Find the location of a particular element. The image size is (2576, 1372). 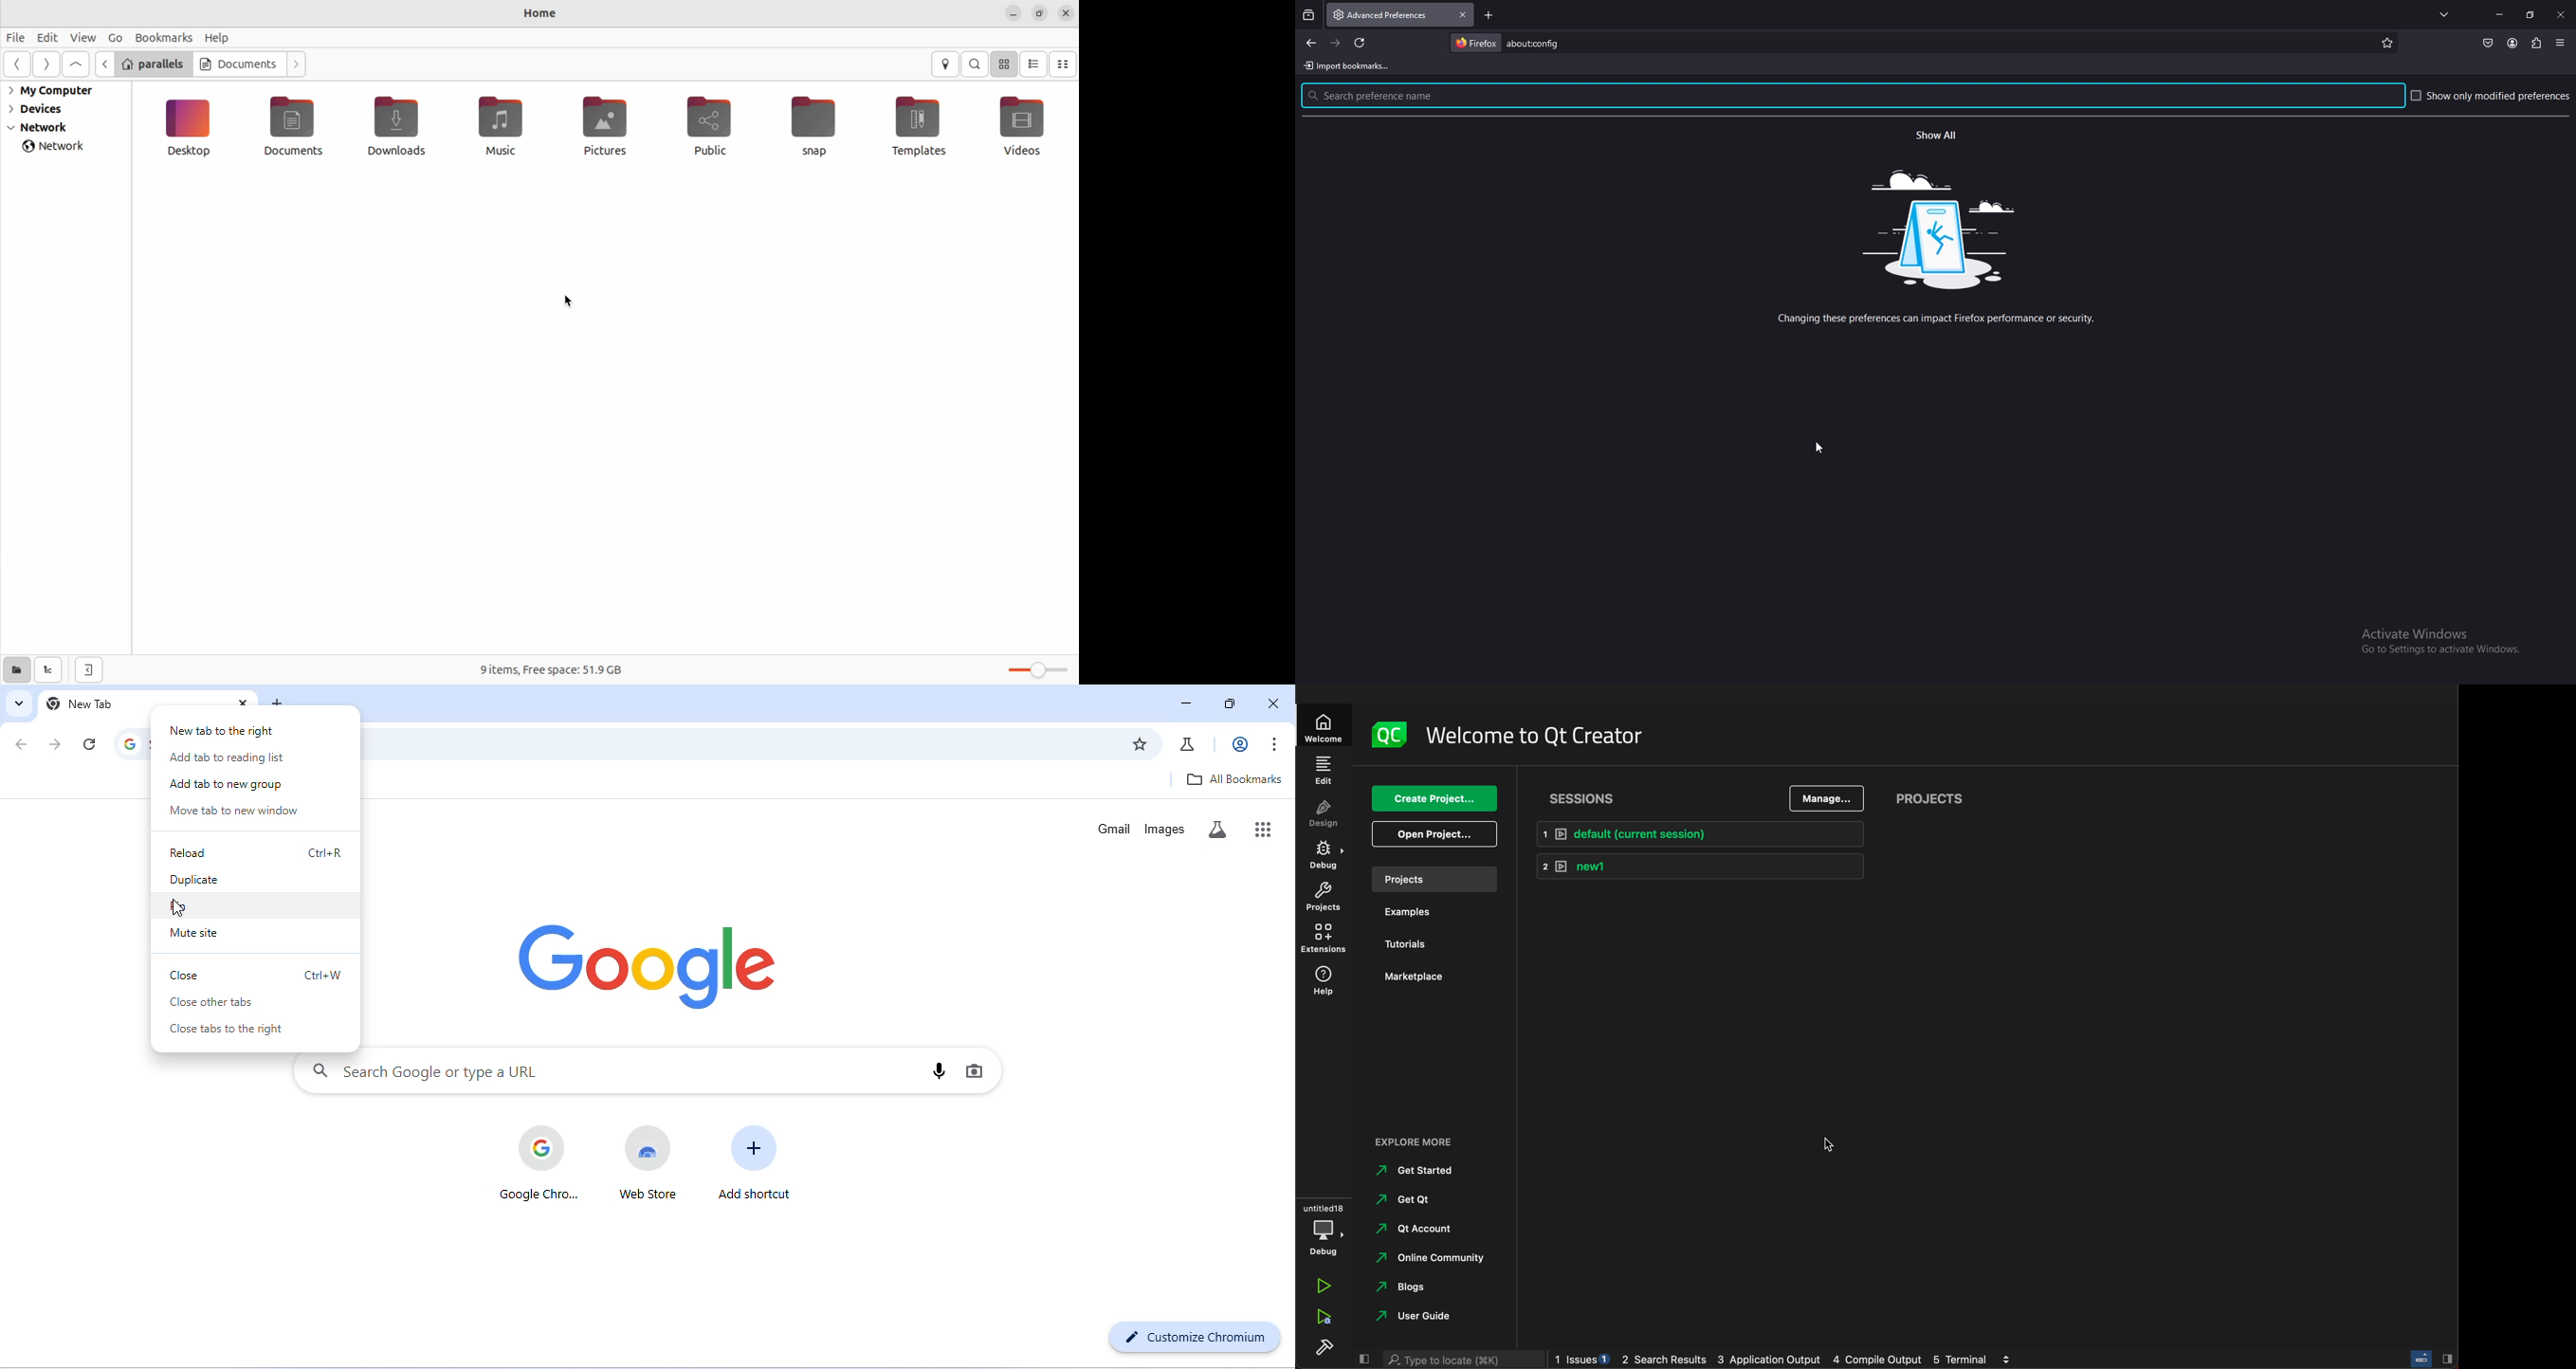

slider is located at coordinates (1041, 670).